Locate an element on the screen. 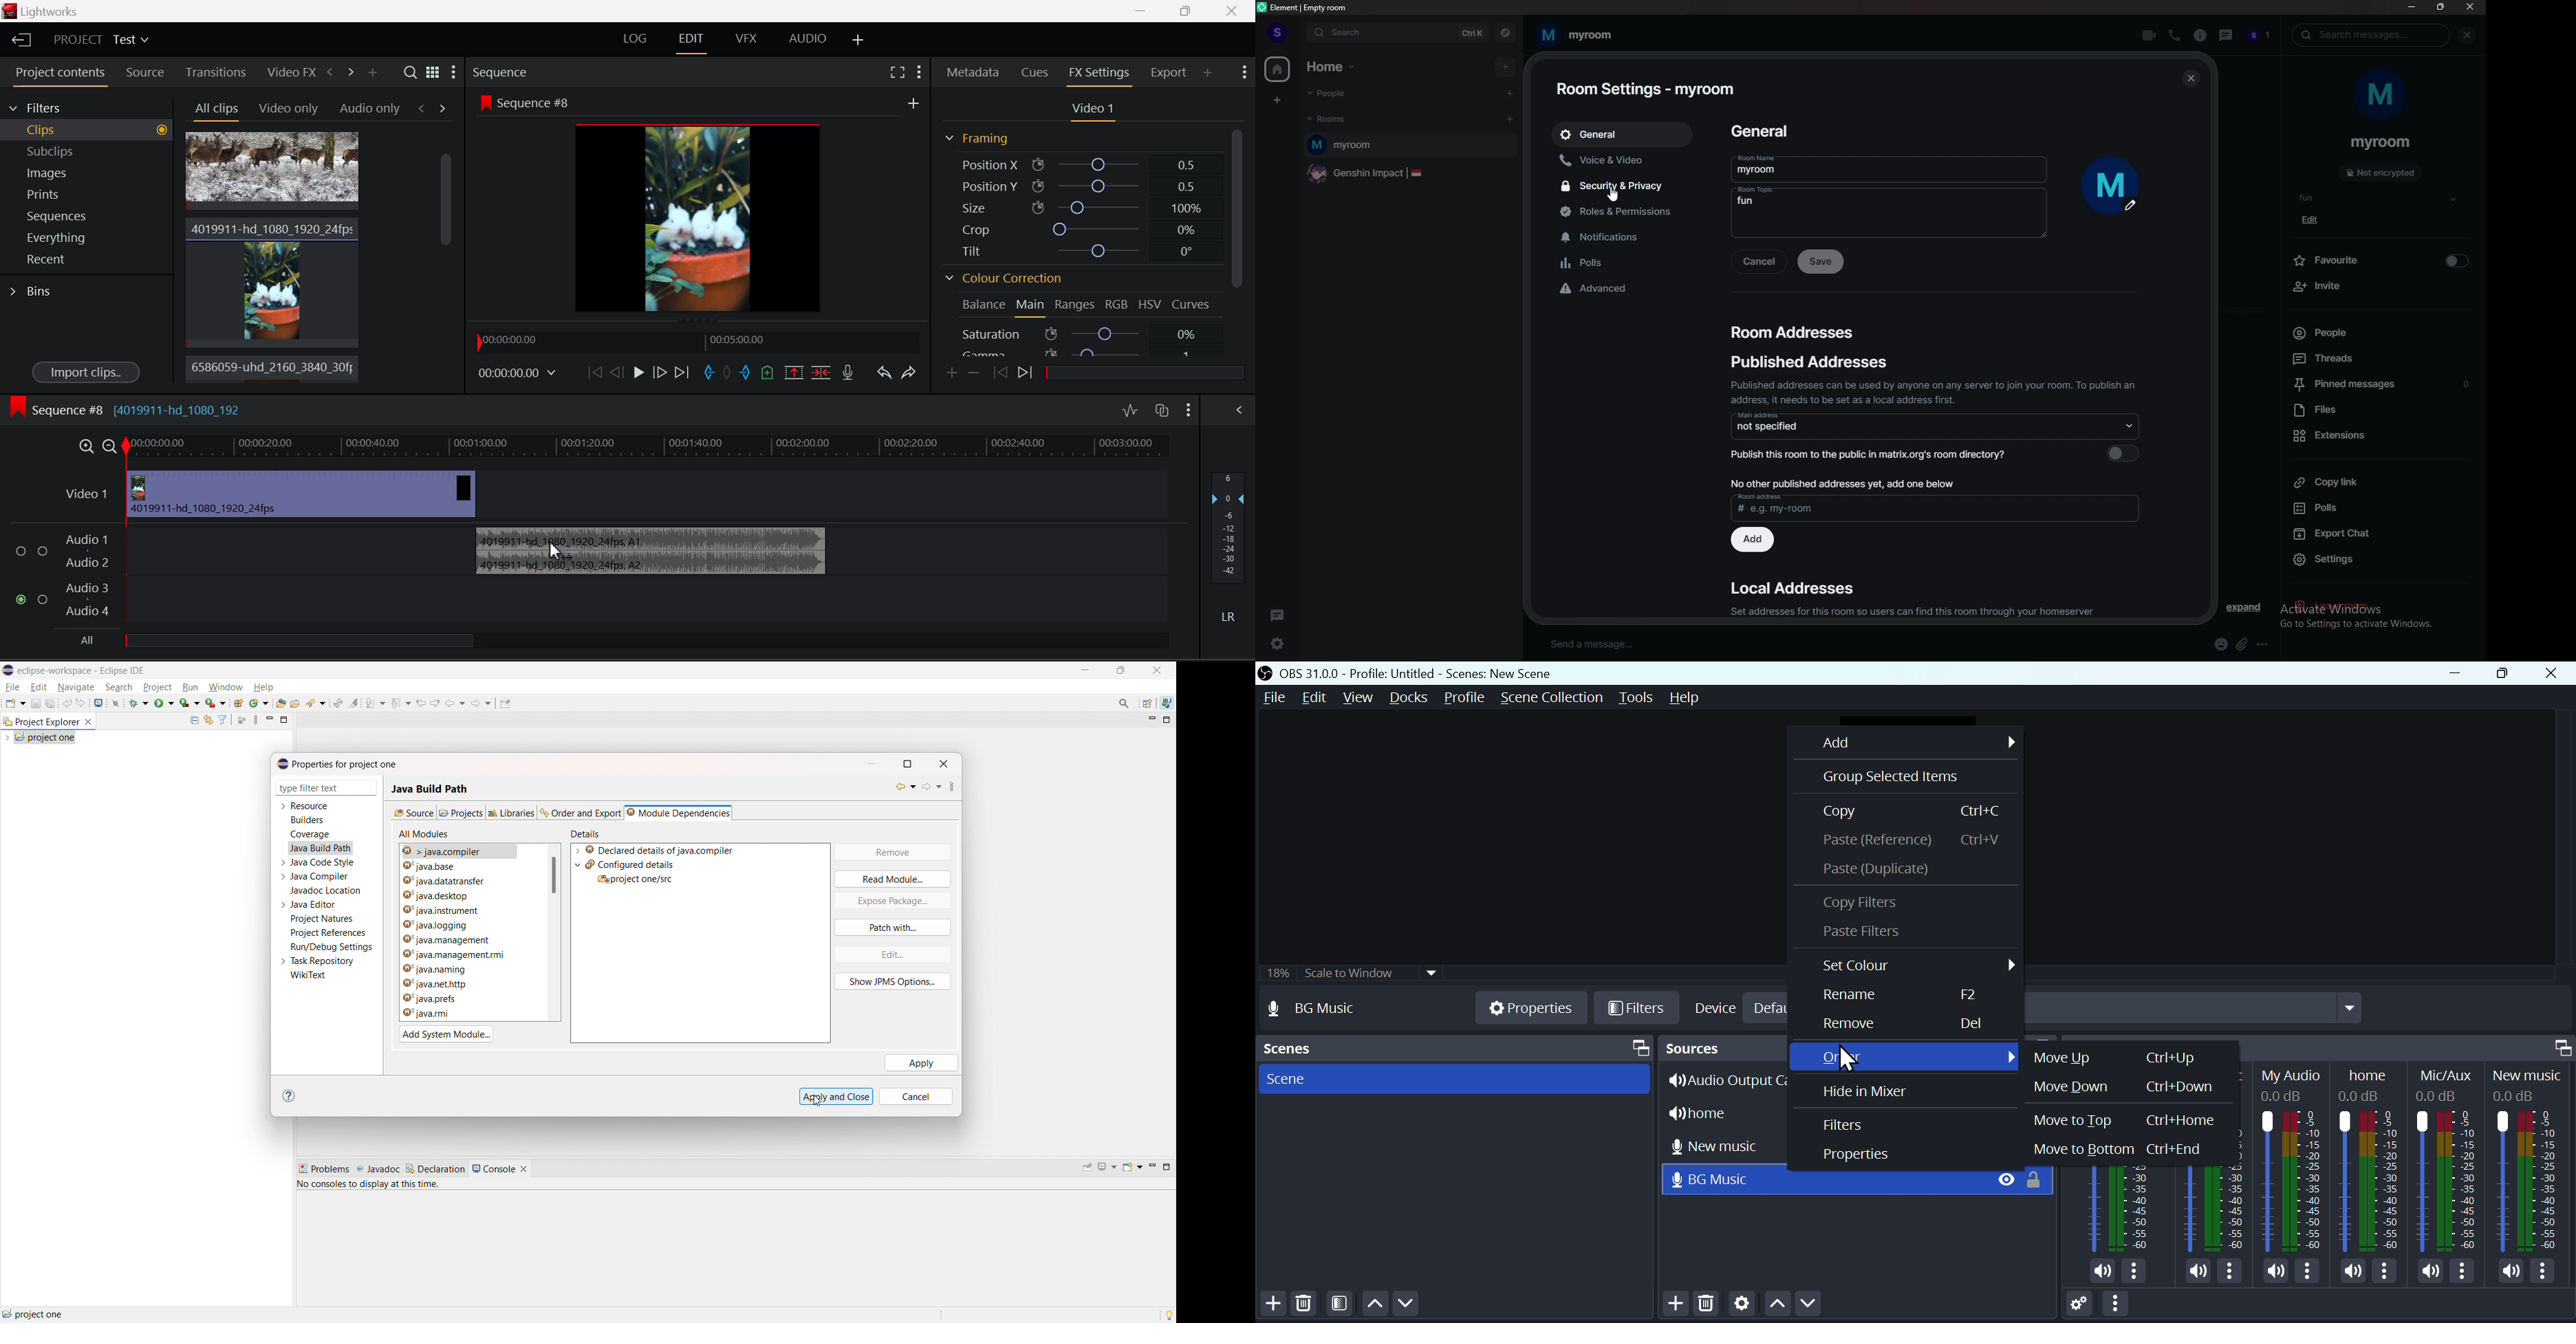 Image resolution: width=2576 pixels, height=1344 pixels. OBS 30.0 .0 profile untitled scenes new scenes is located at coordinates (1432, 672).